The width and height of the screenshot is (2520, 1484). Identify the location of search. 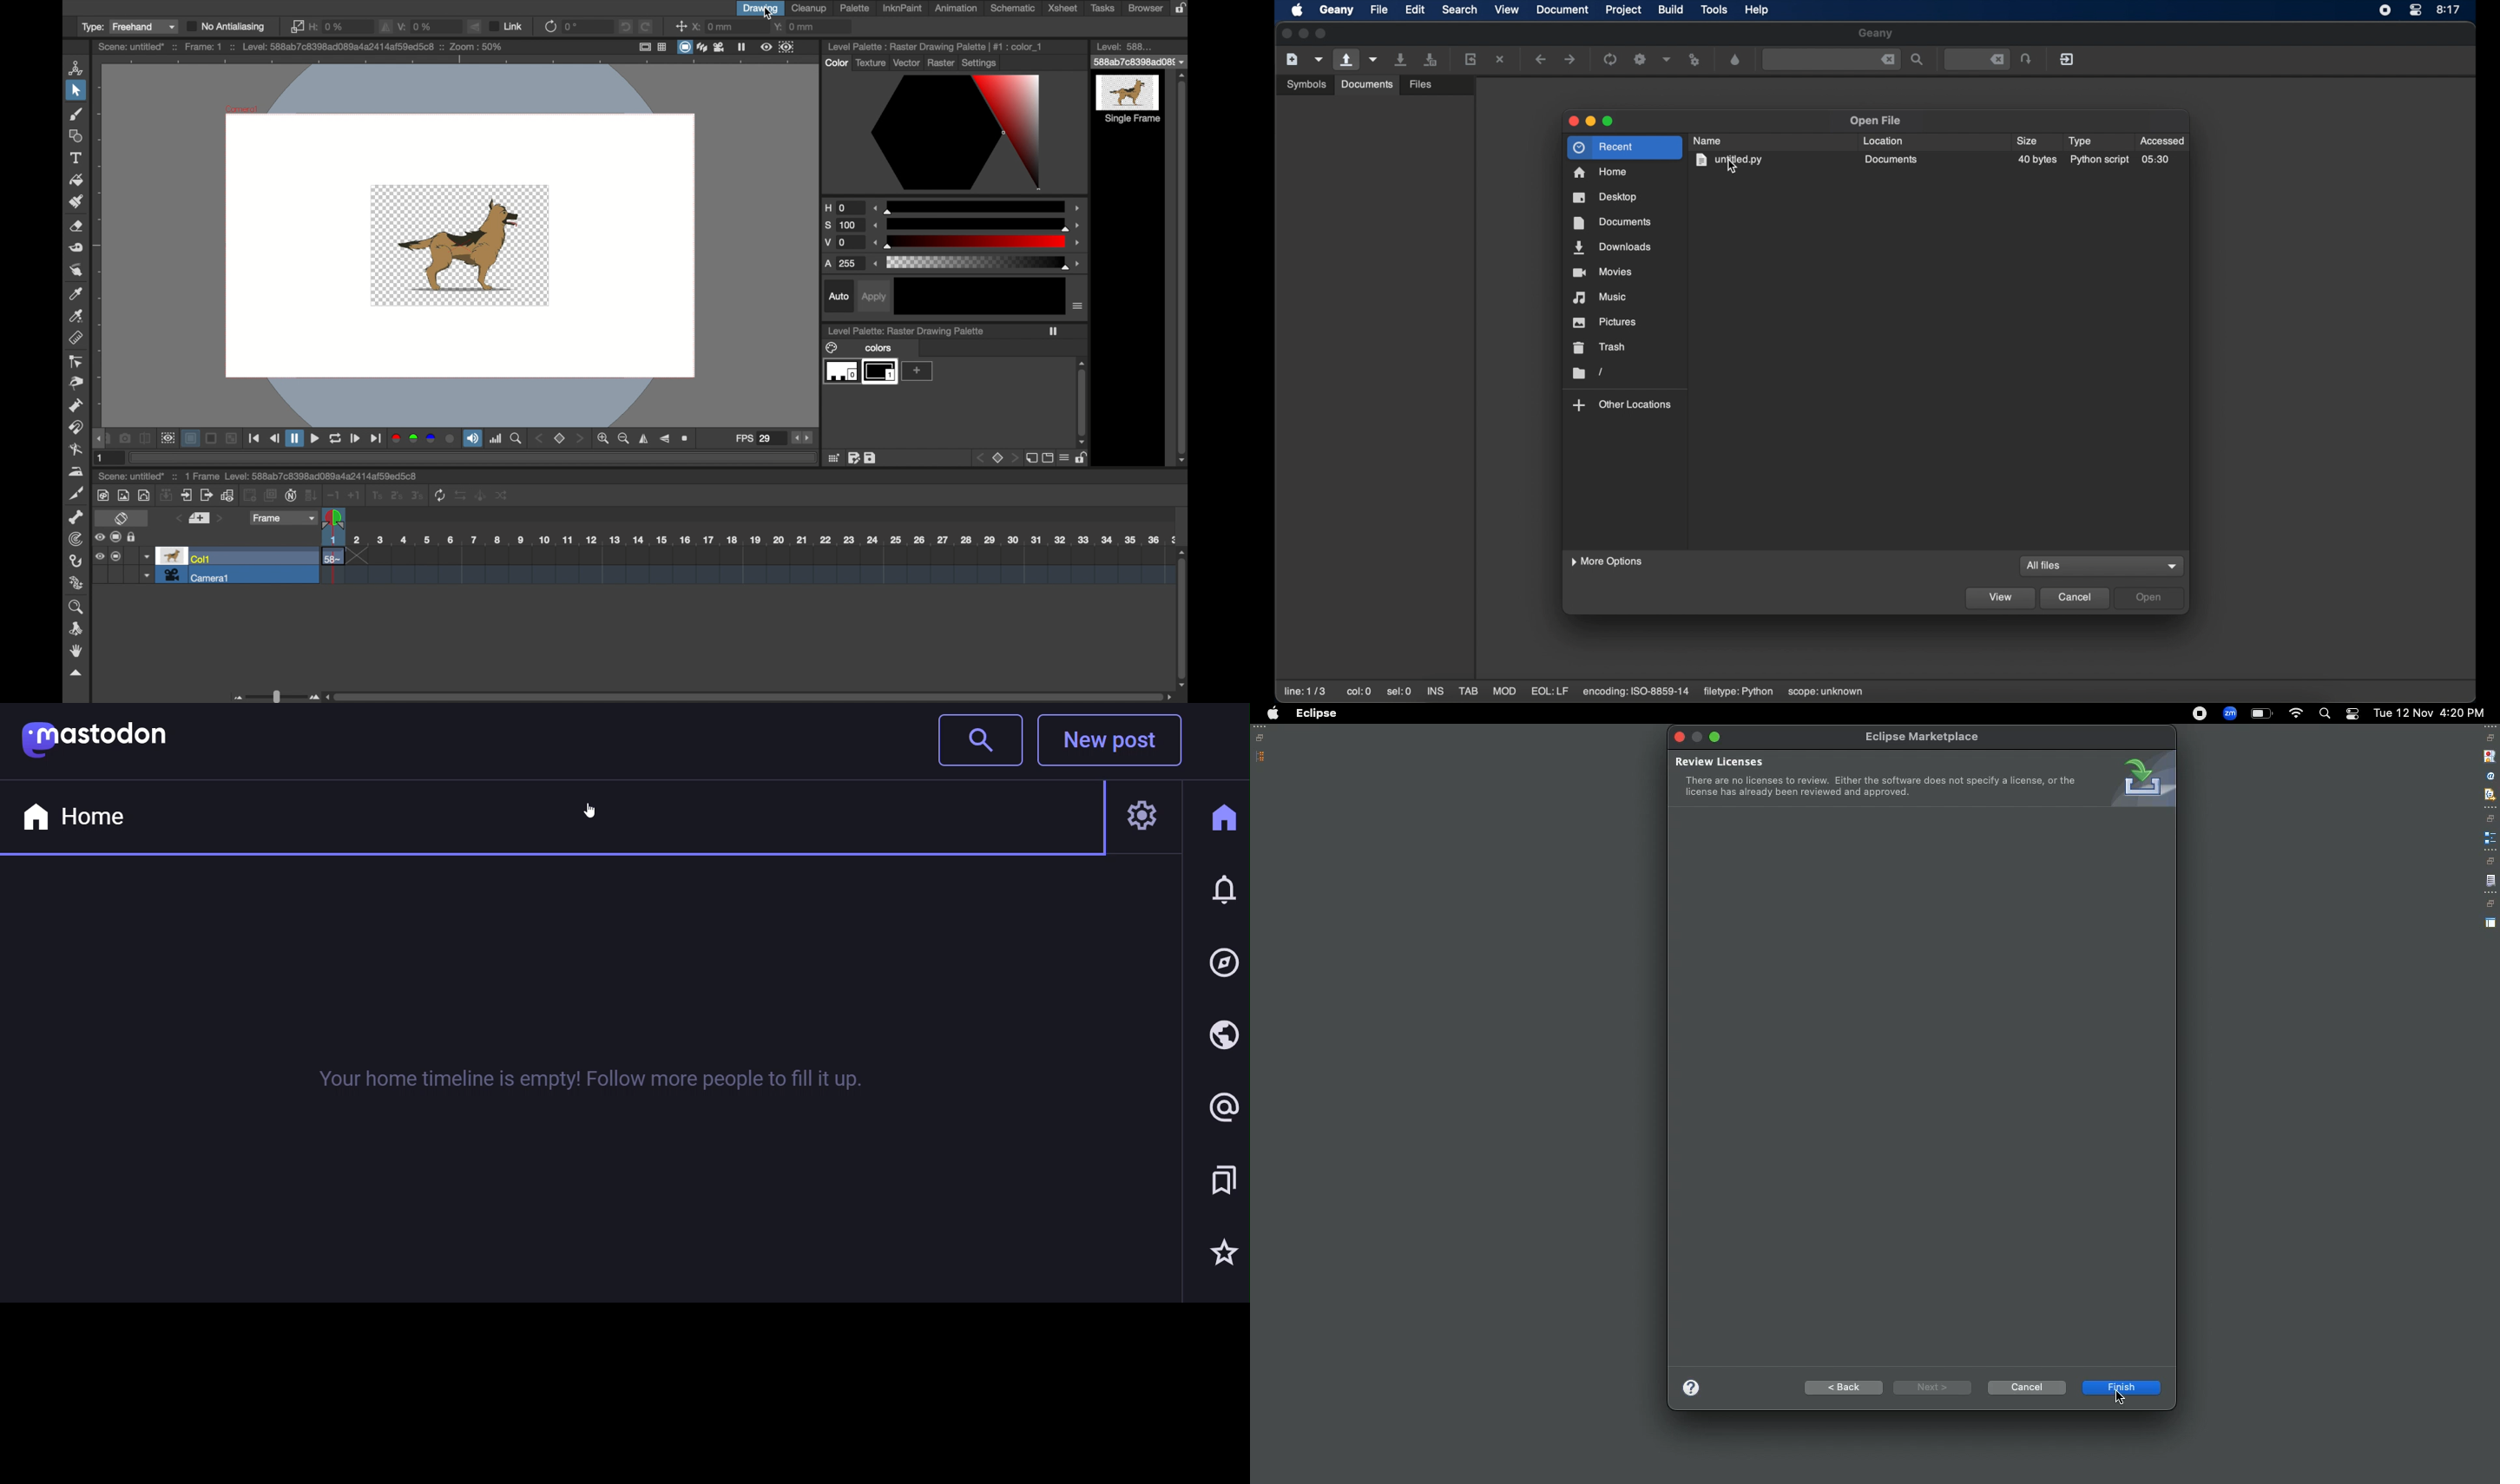
(1460, 9).